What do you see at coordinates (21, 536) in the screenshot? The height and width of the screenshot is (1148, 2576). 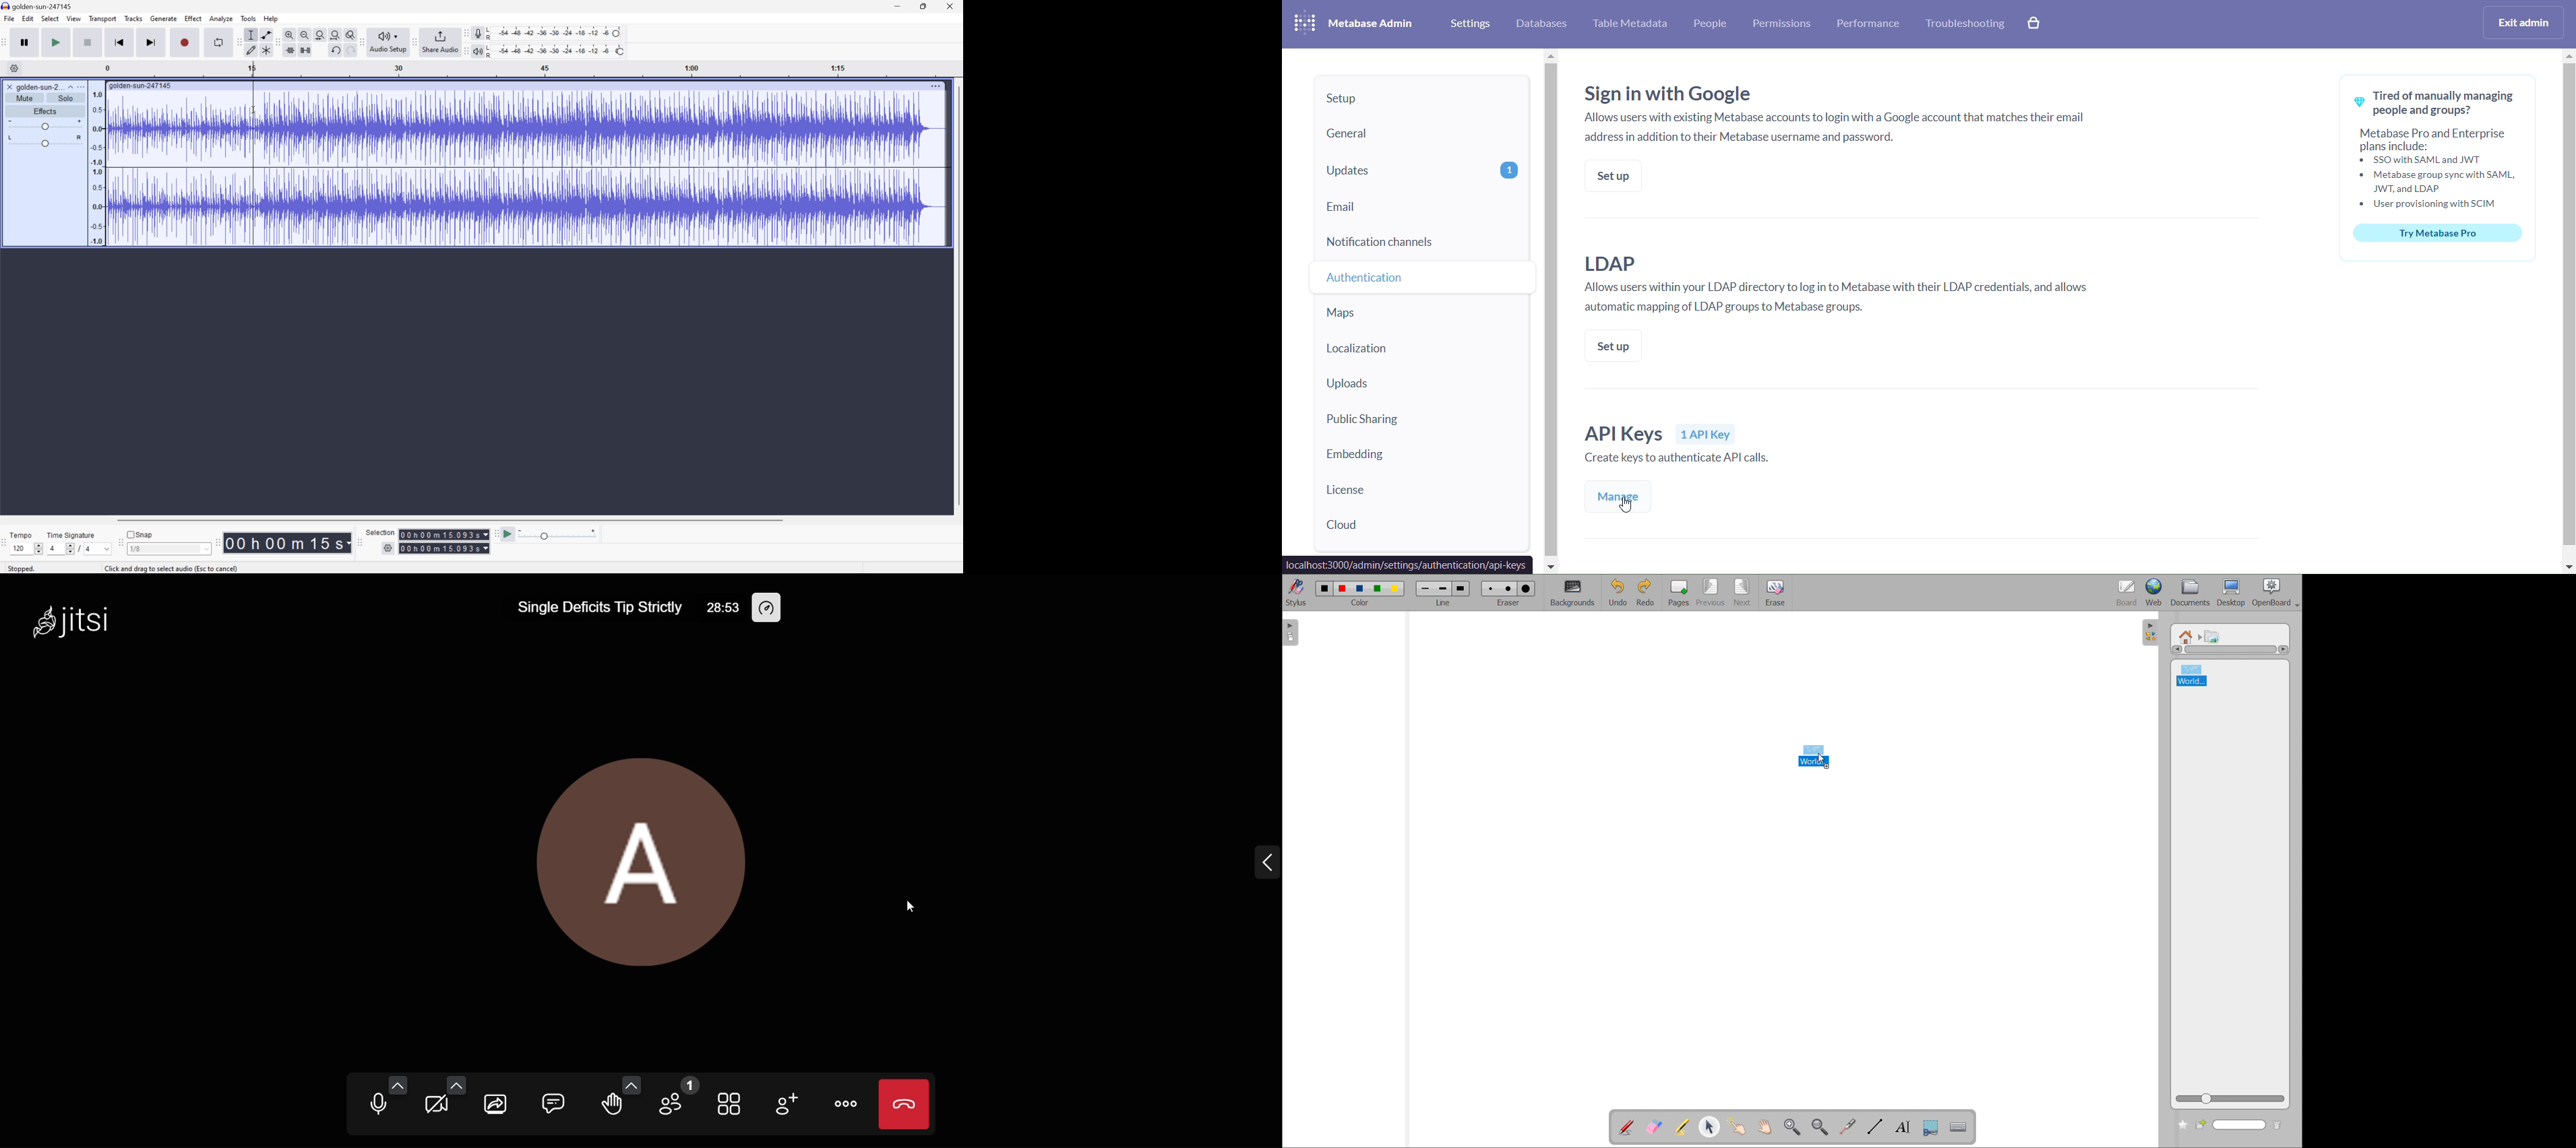 I see `Tempo` at bounding box center [21, 536].